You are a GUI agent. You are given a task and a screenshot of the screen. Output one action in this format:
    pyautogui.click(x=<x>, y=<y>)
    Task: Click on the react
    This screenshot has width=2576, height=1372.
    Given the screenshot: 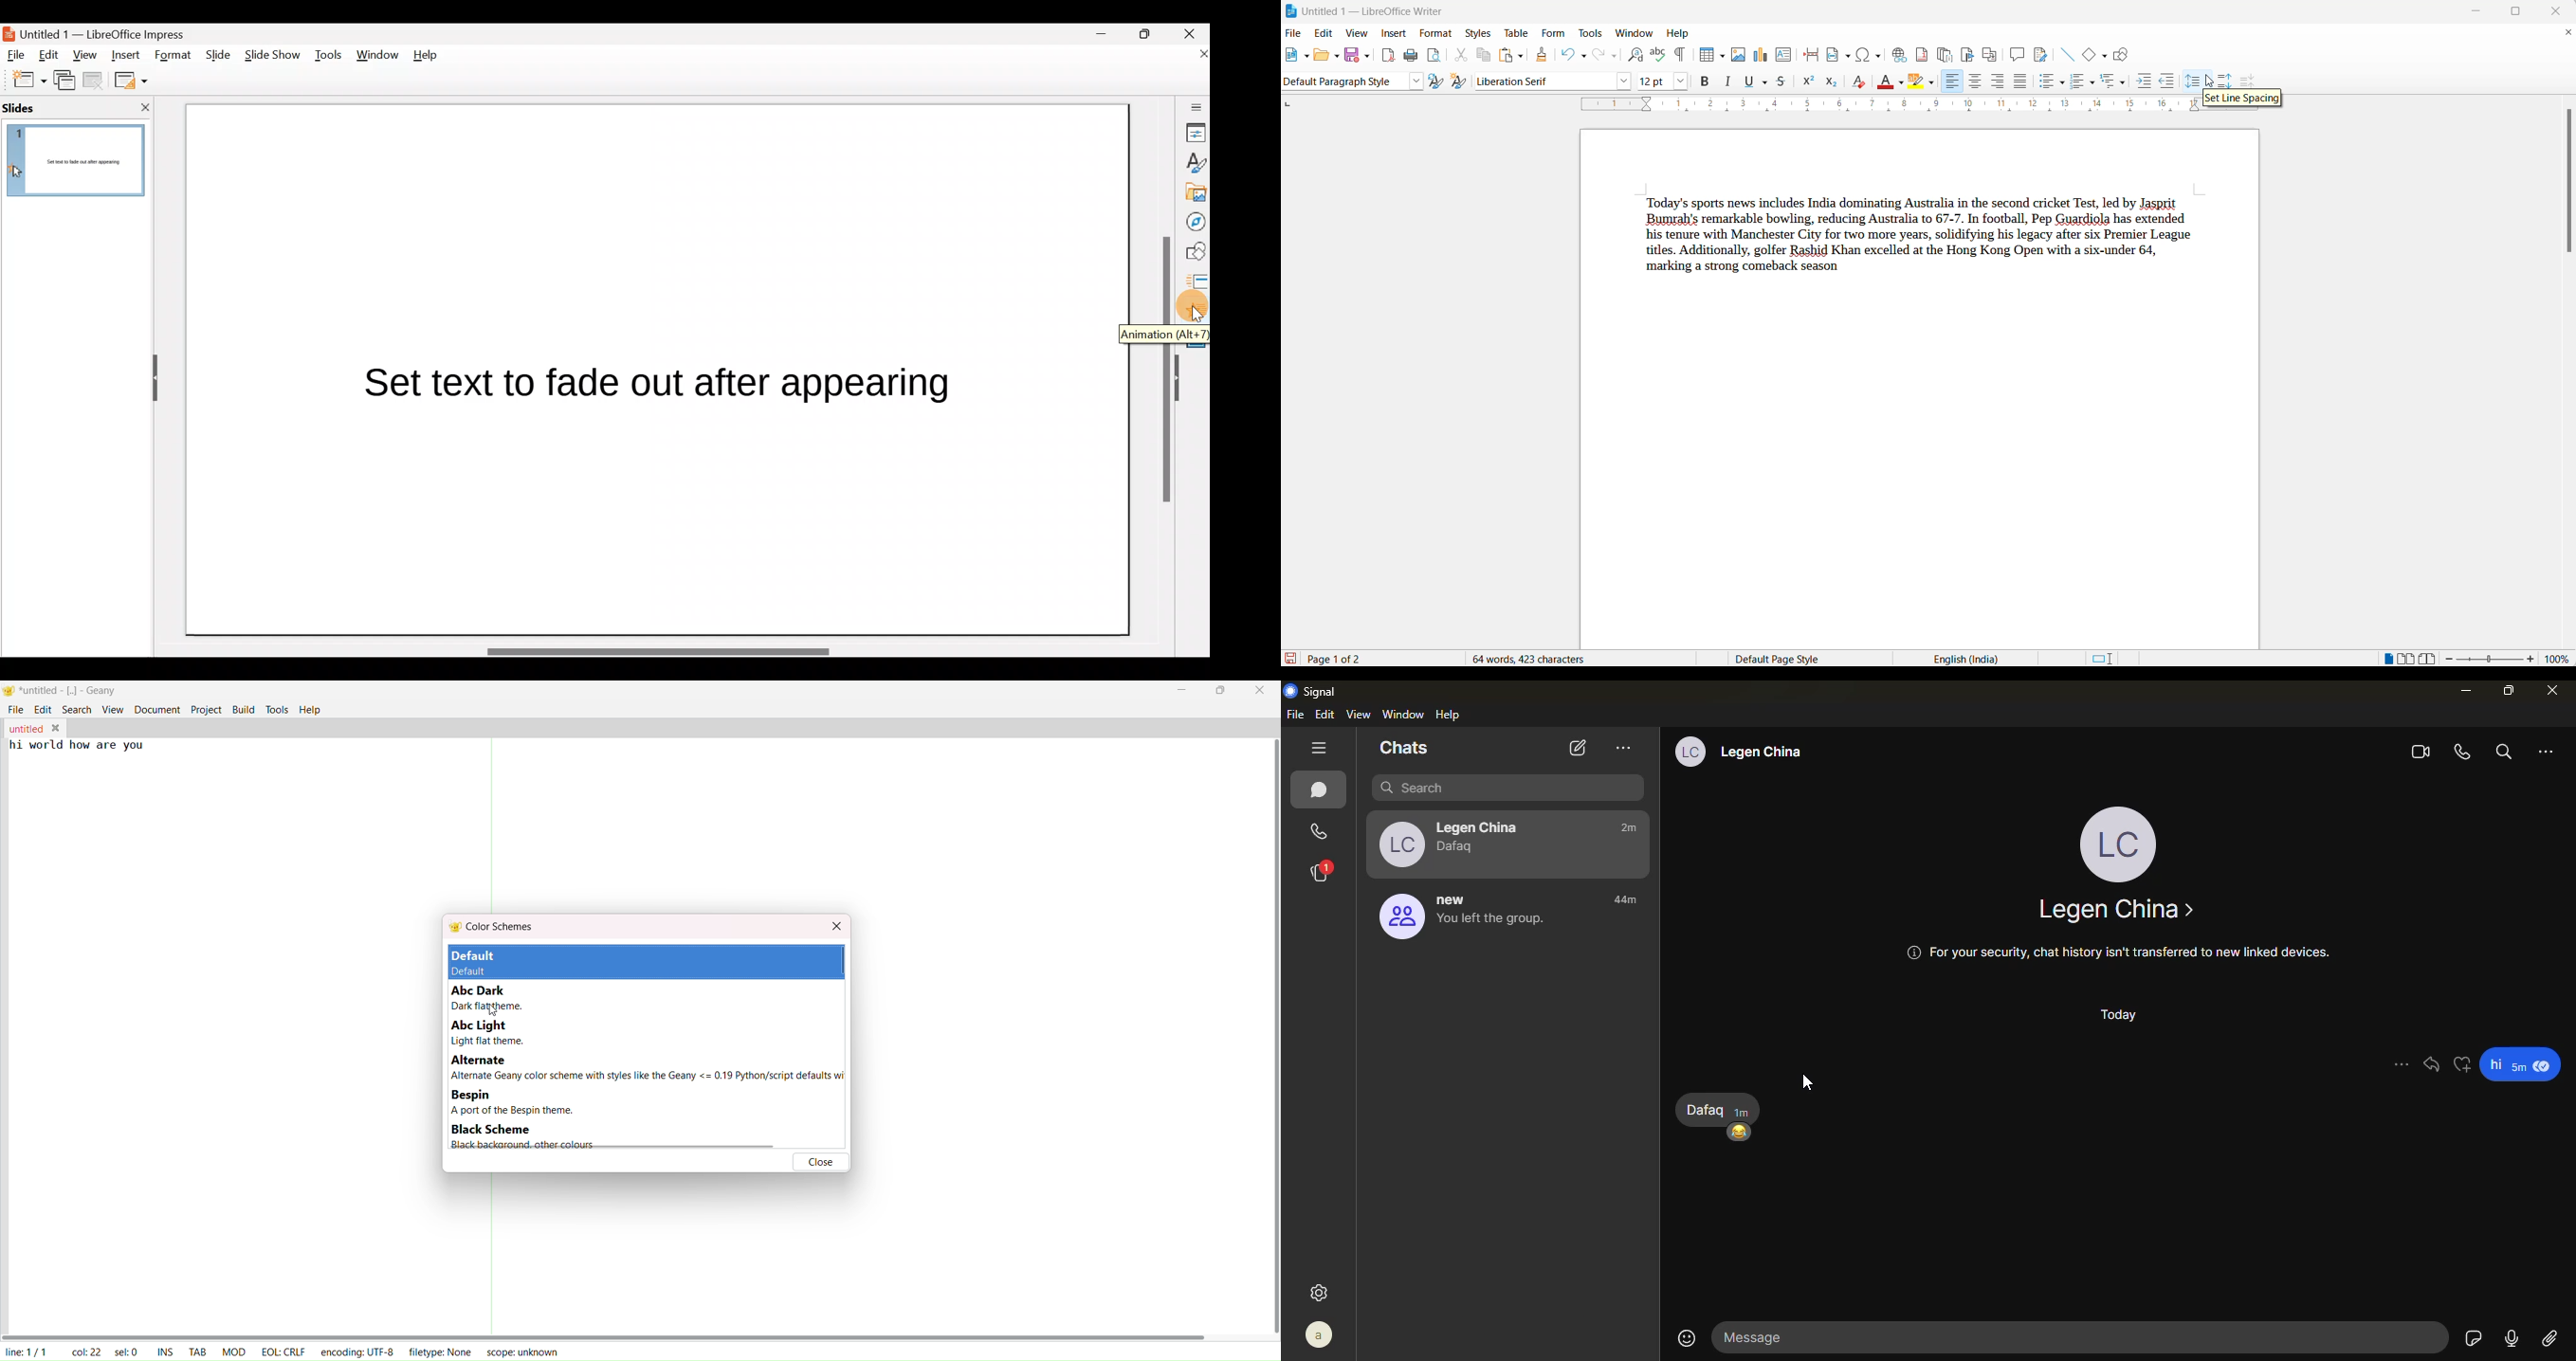 What is the action you would take?
    pyautogui.click(x=2461, y=1061)
    